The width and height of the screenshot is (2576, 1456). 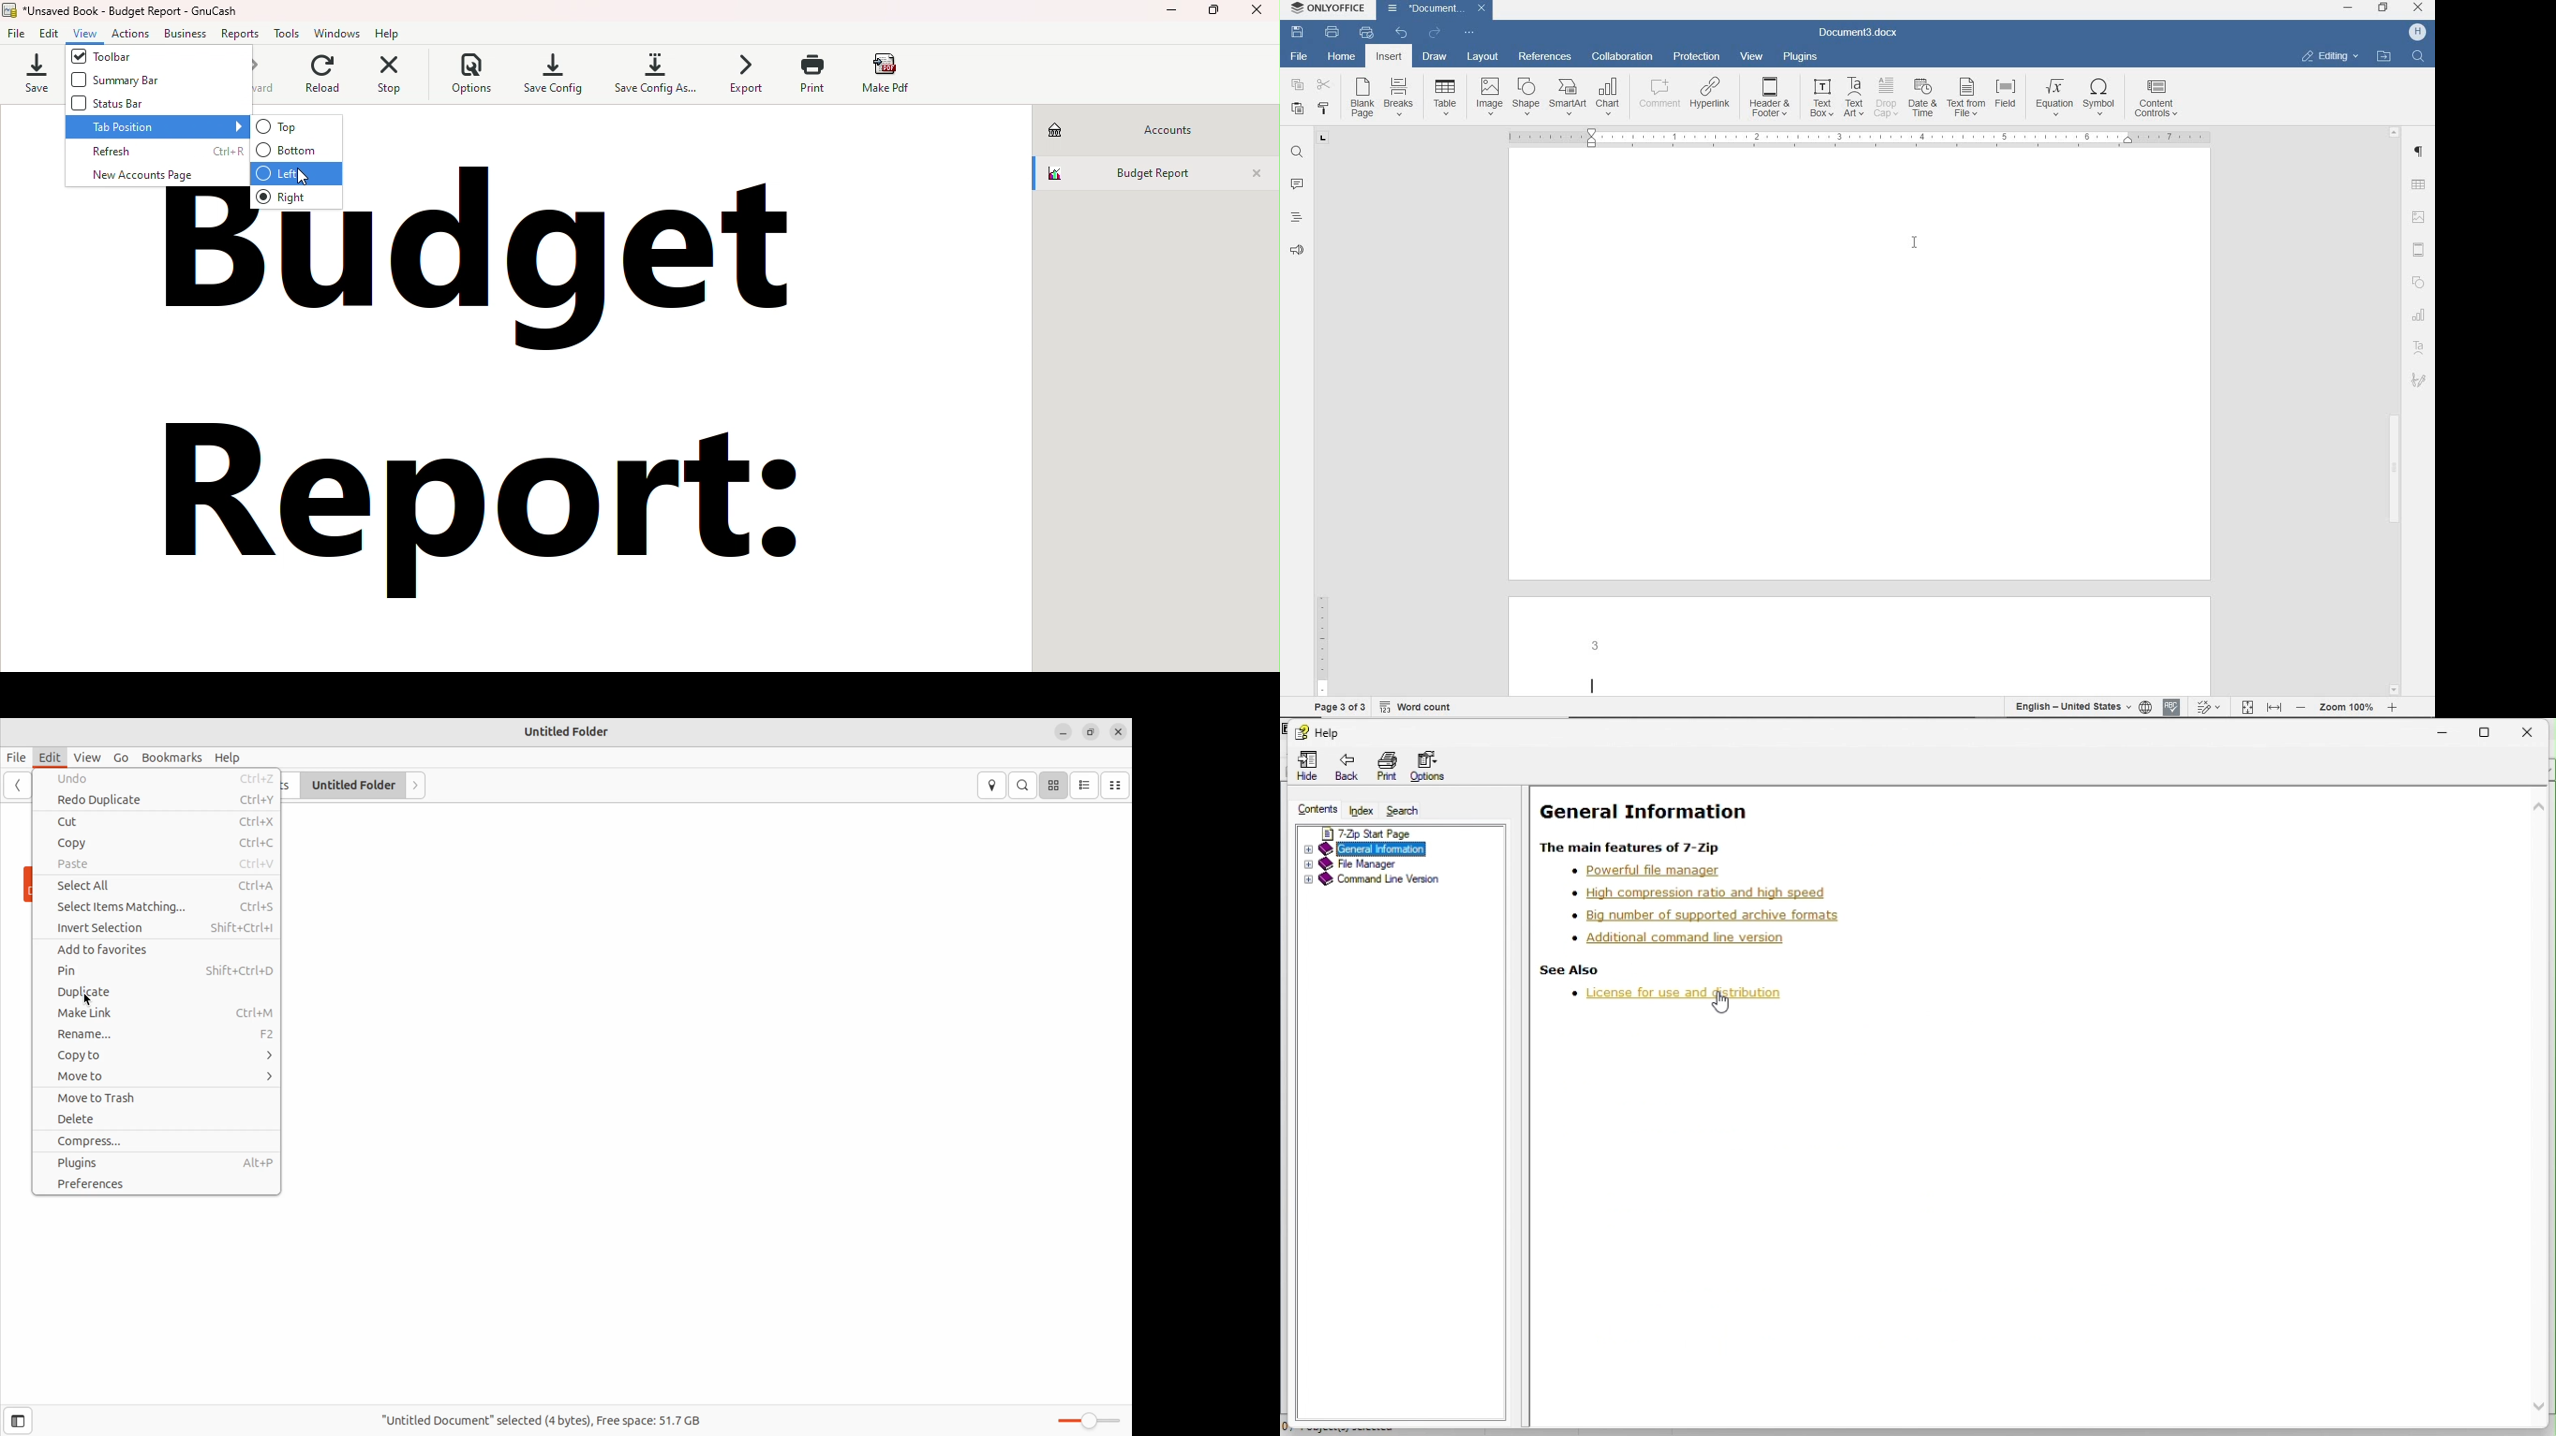 What do you see at coordinates (2329, 57) in the screenshot?
I see `EDITING` at bounding box center [2329, 57].